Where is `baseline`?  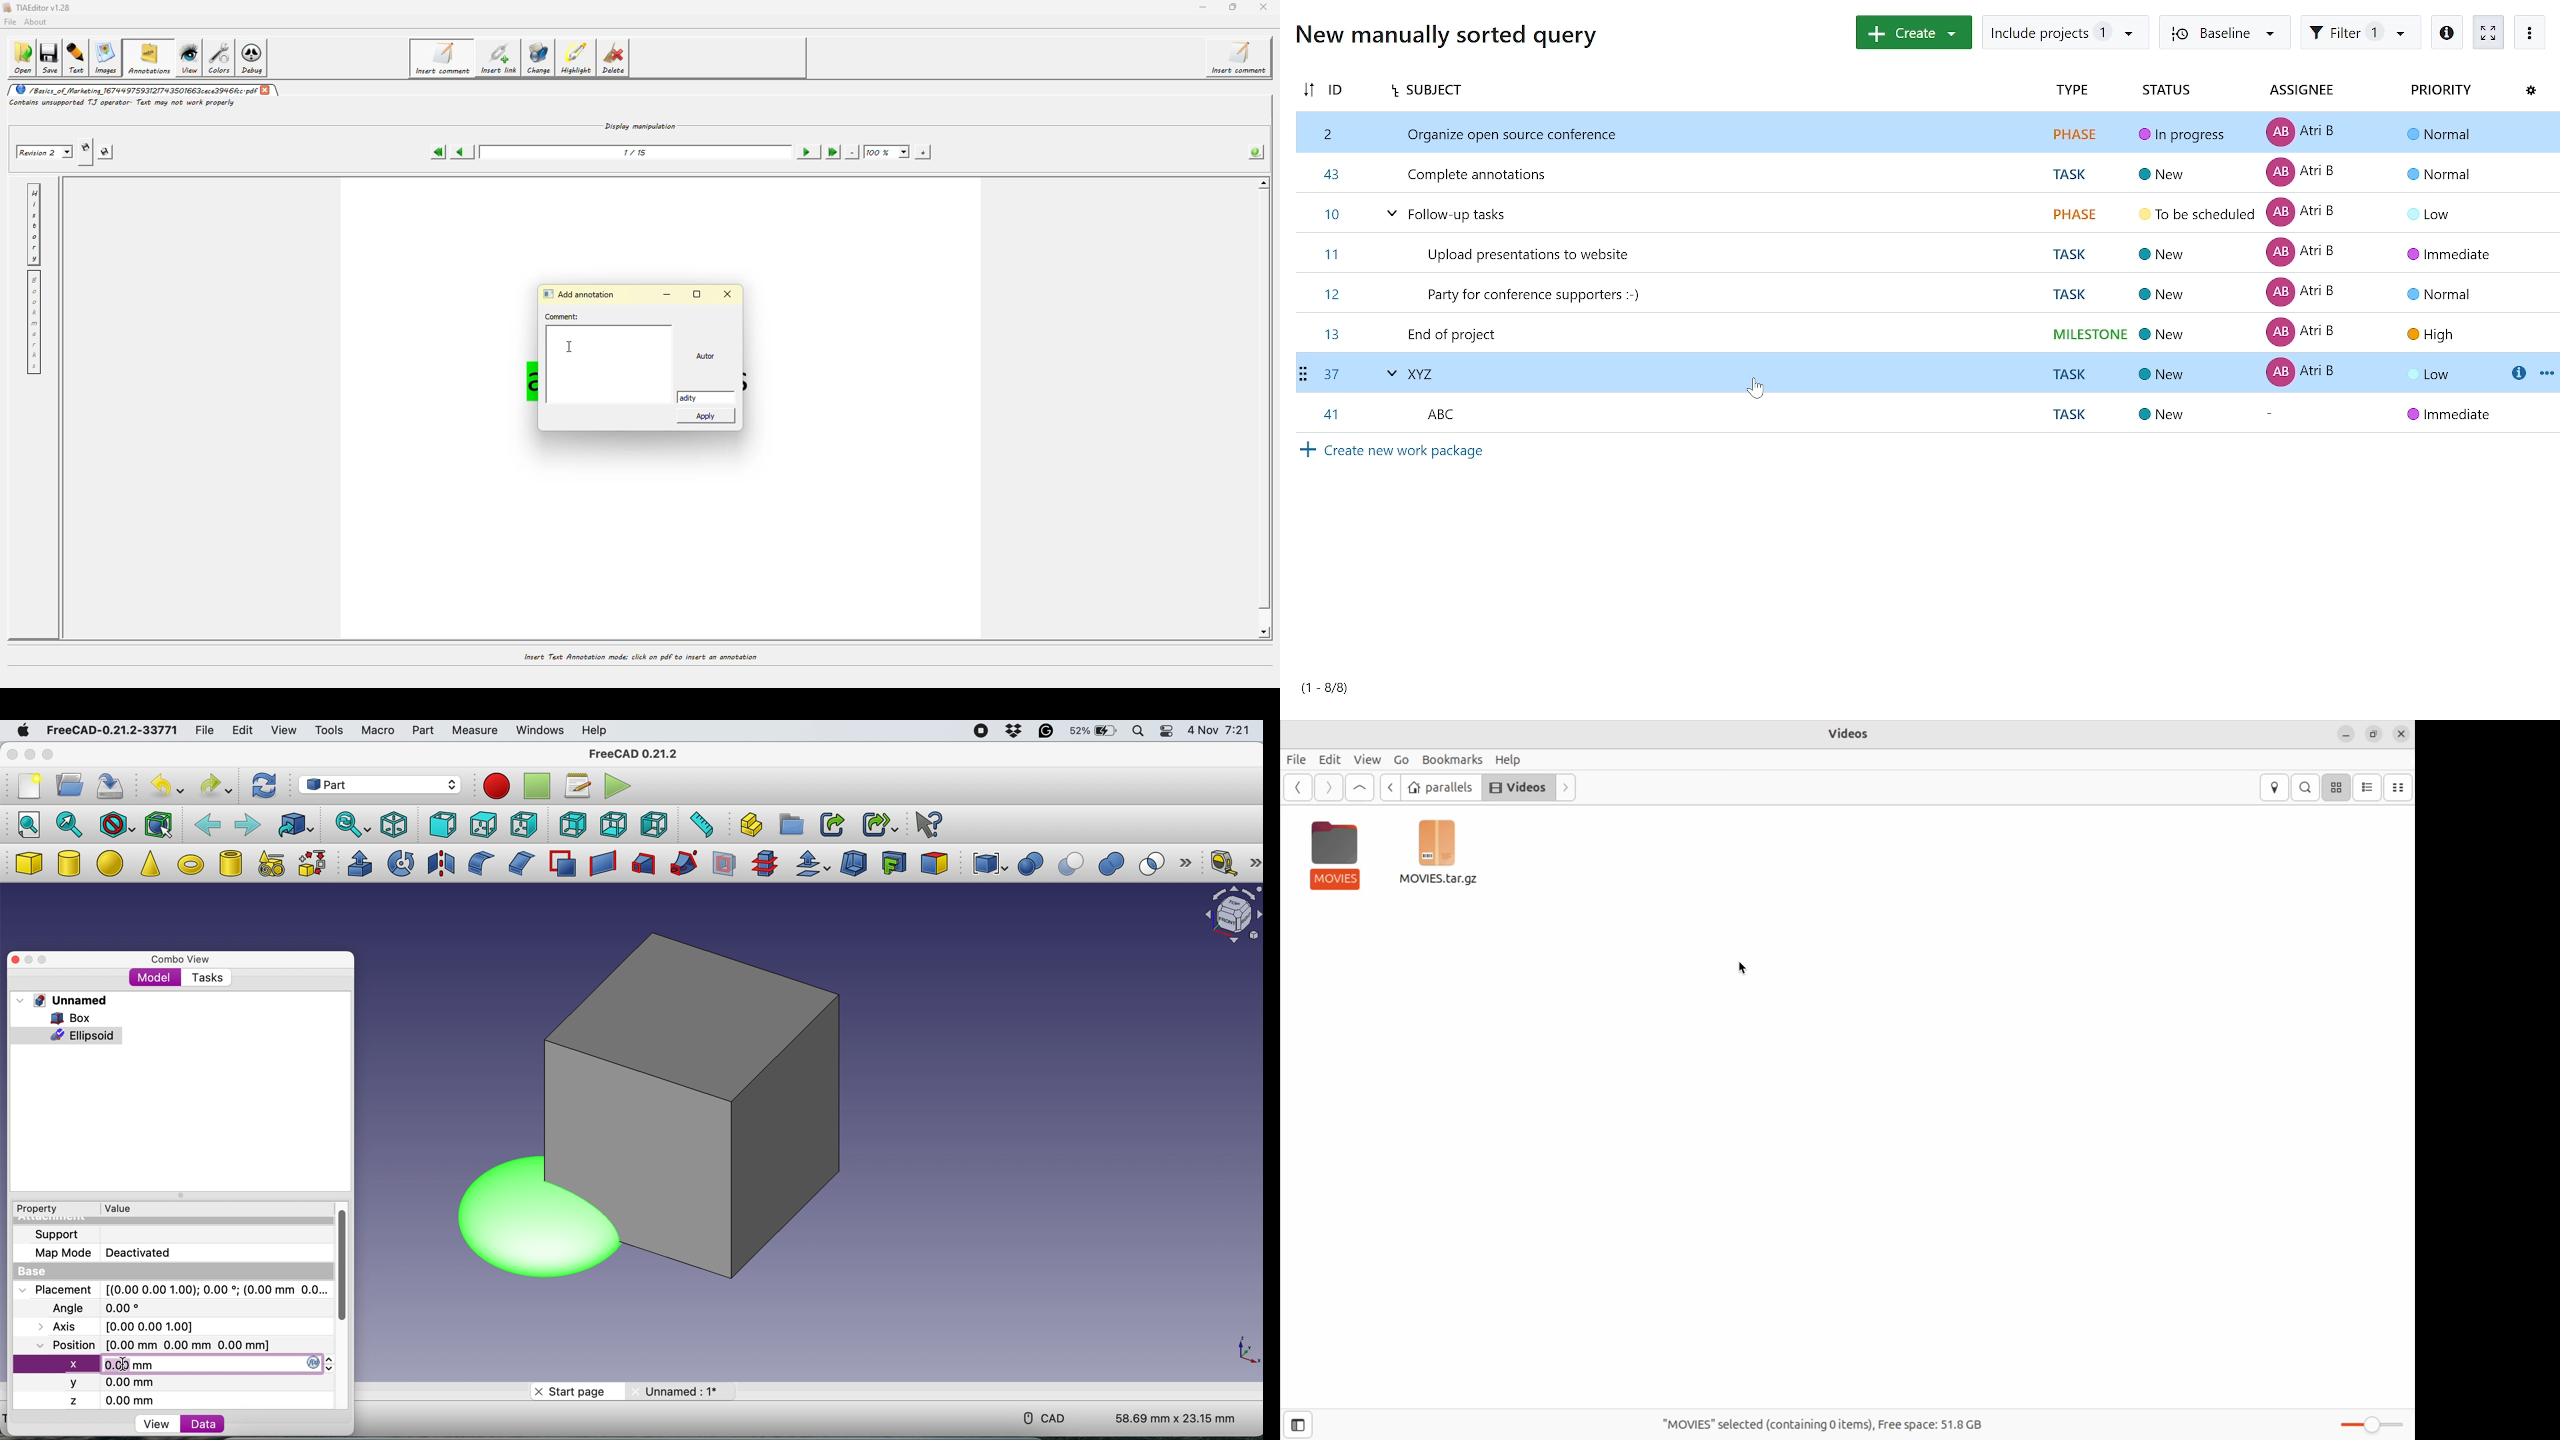
baseline is located at coordinates (2222, 33).